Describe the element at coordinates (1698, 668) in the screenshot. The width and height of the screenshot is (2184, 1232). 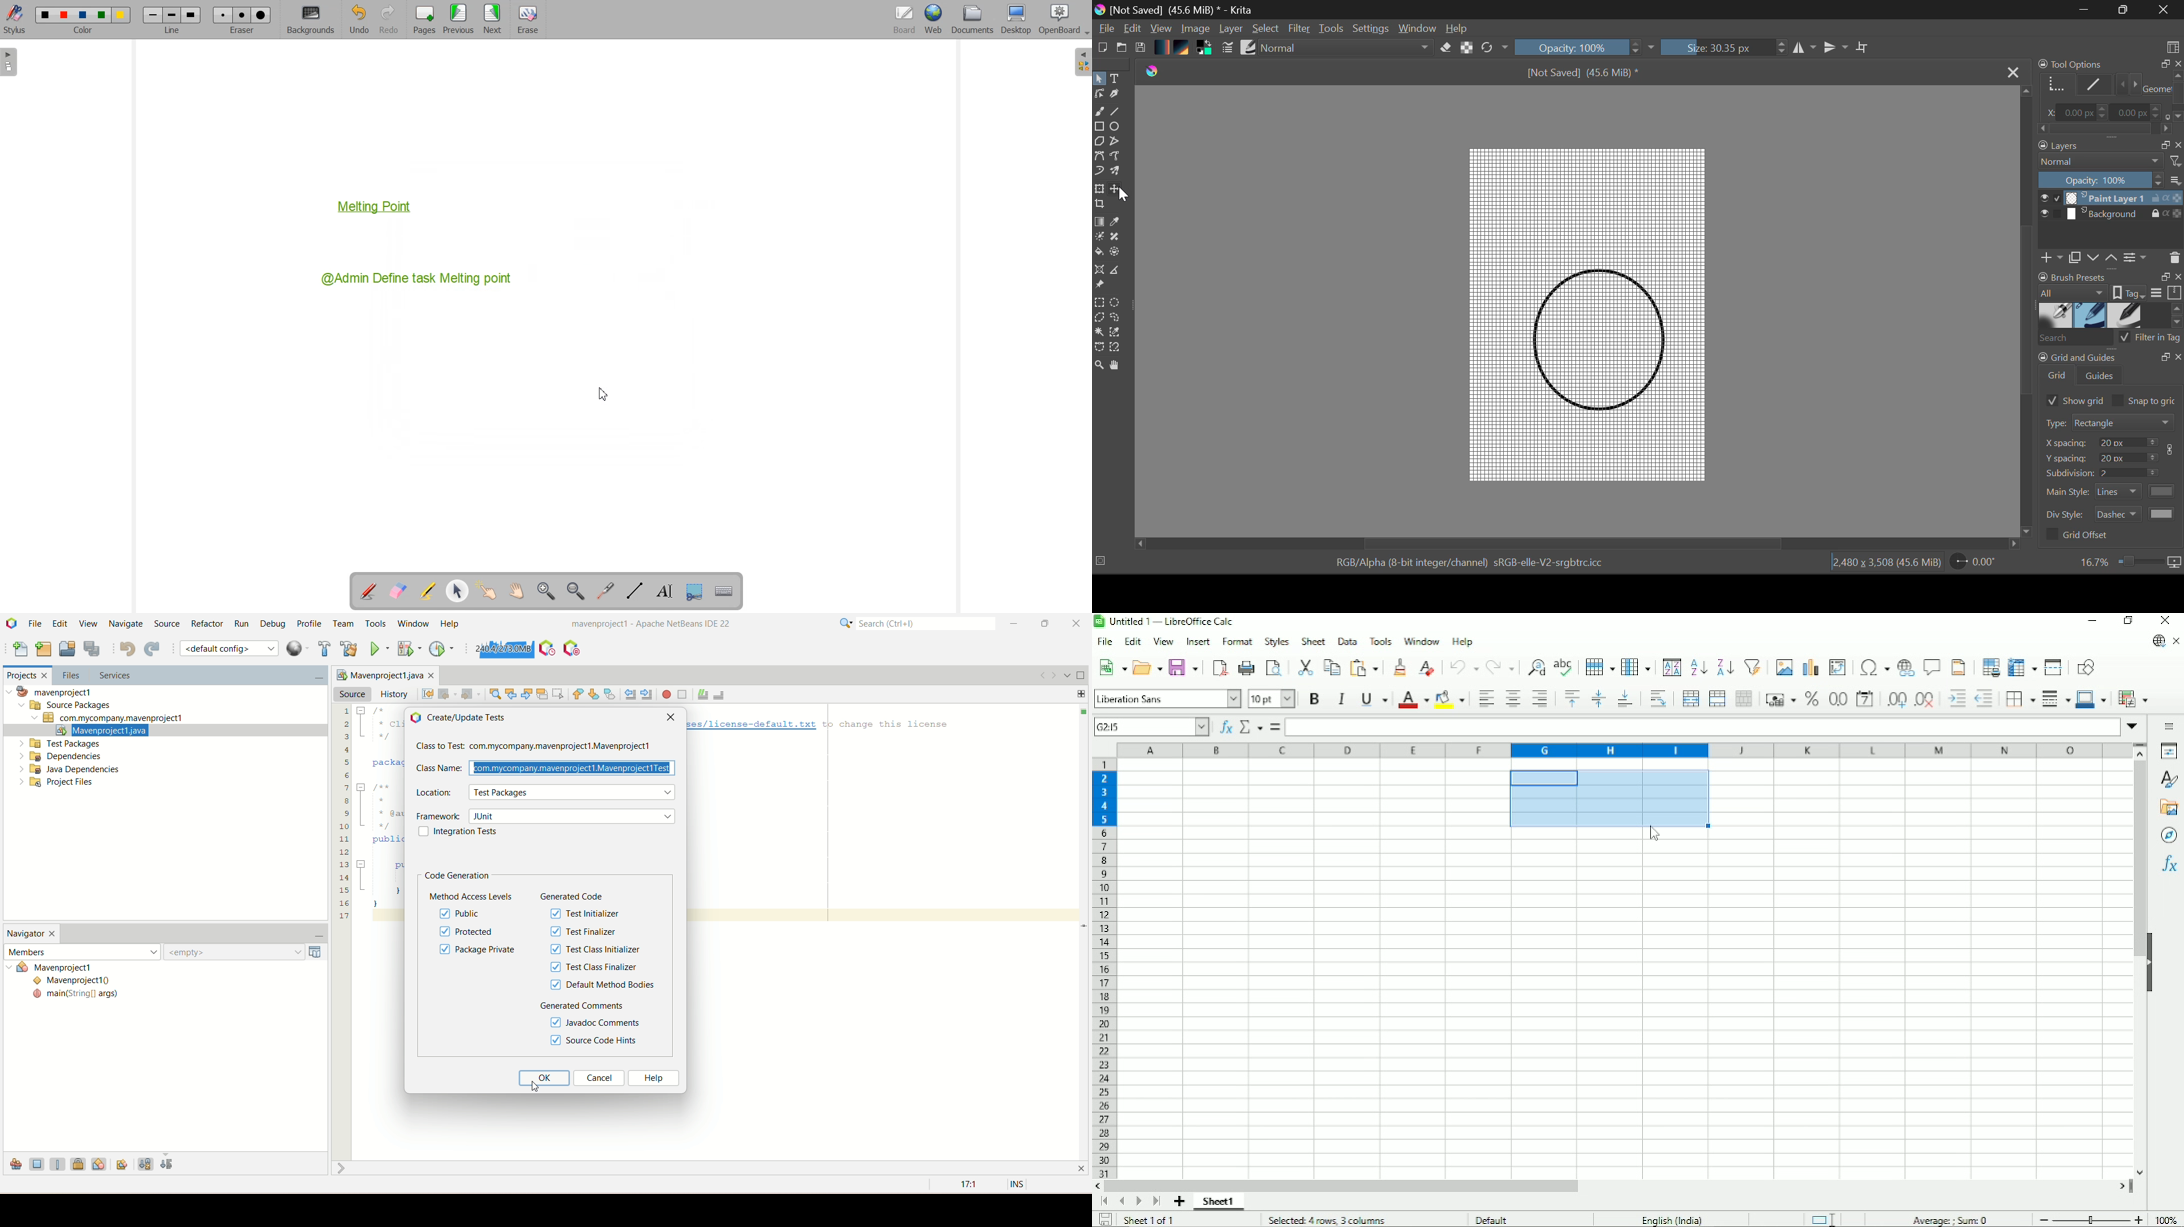
I see `Sort ascending` at that location.